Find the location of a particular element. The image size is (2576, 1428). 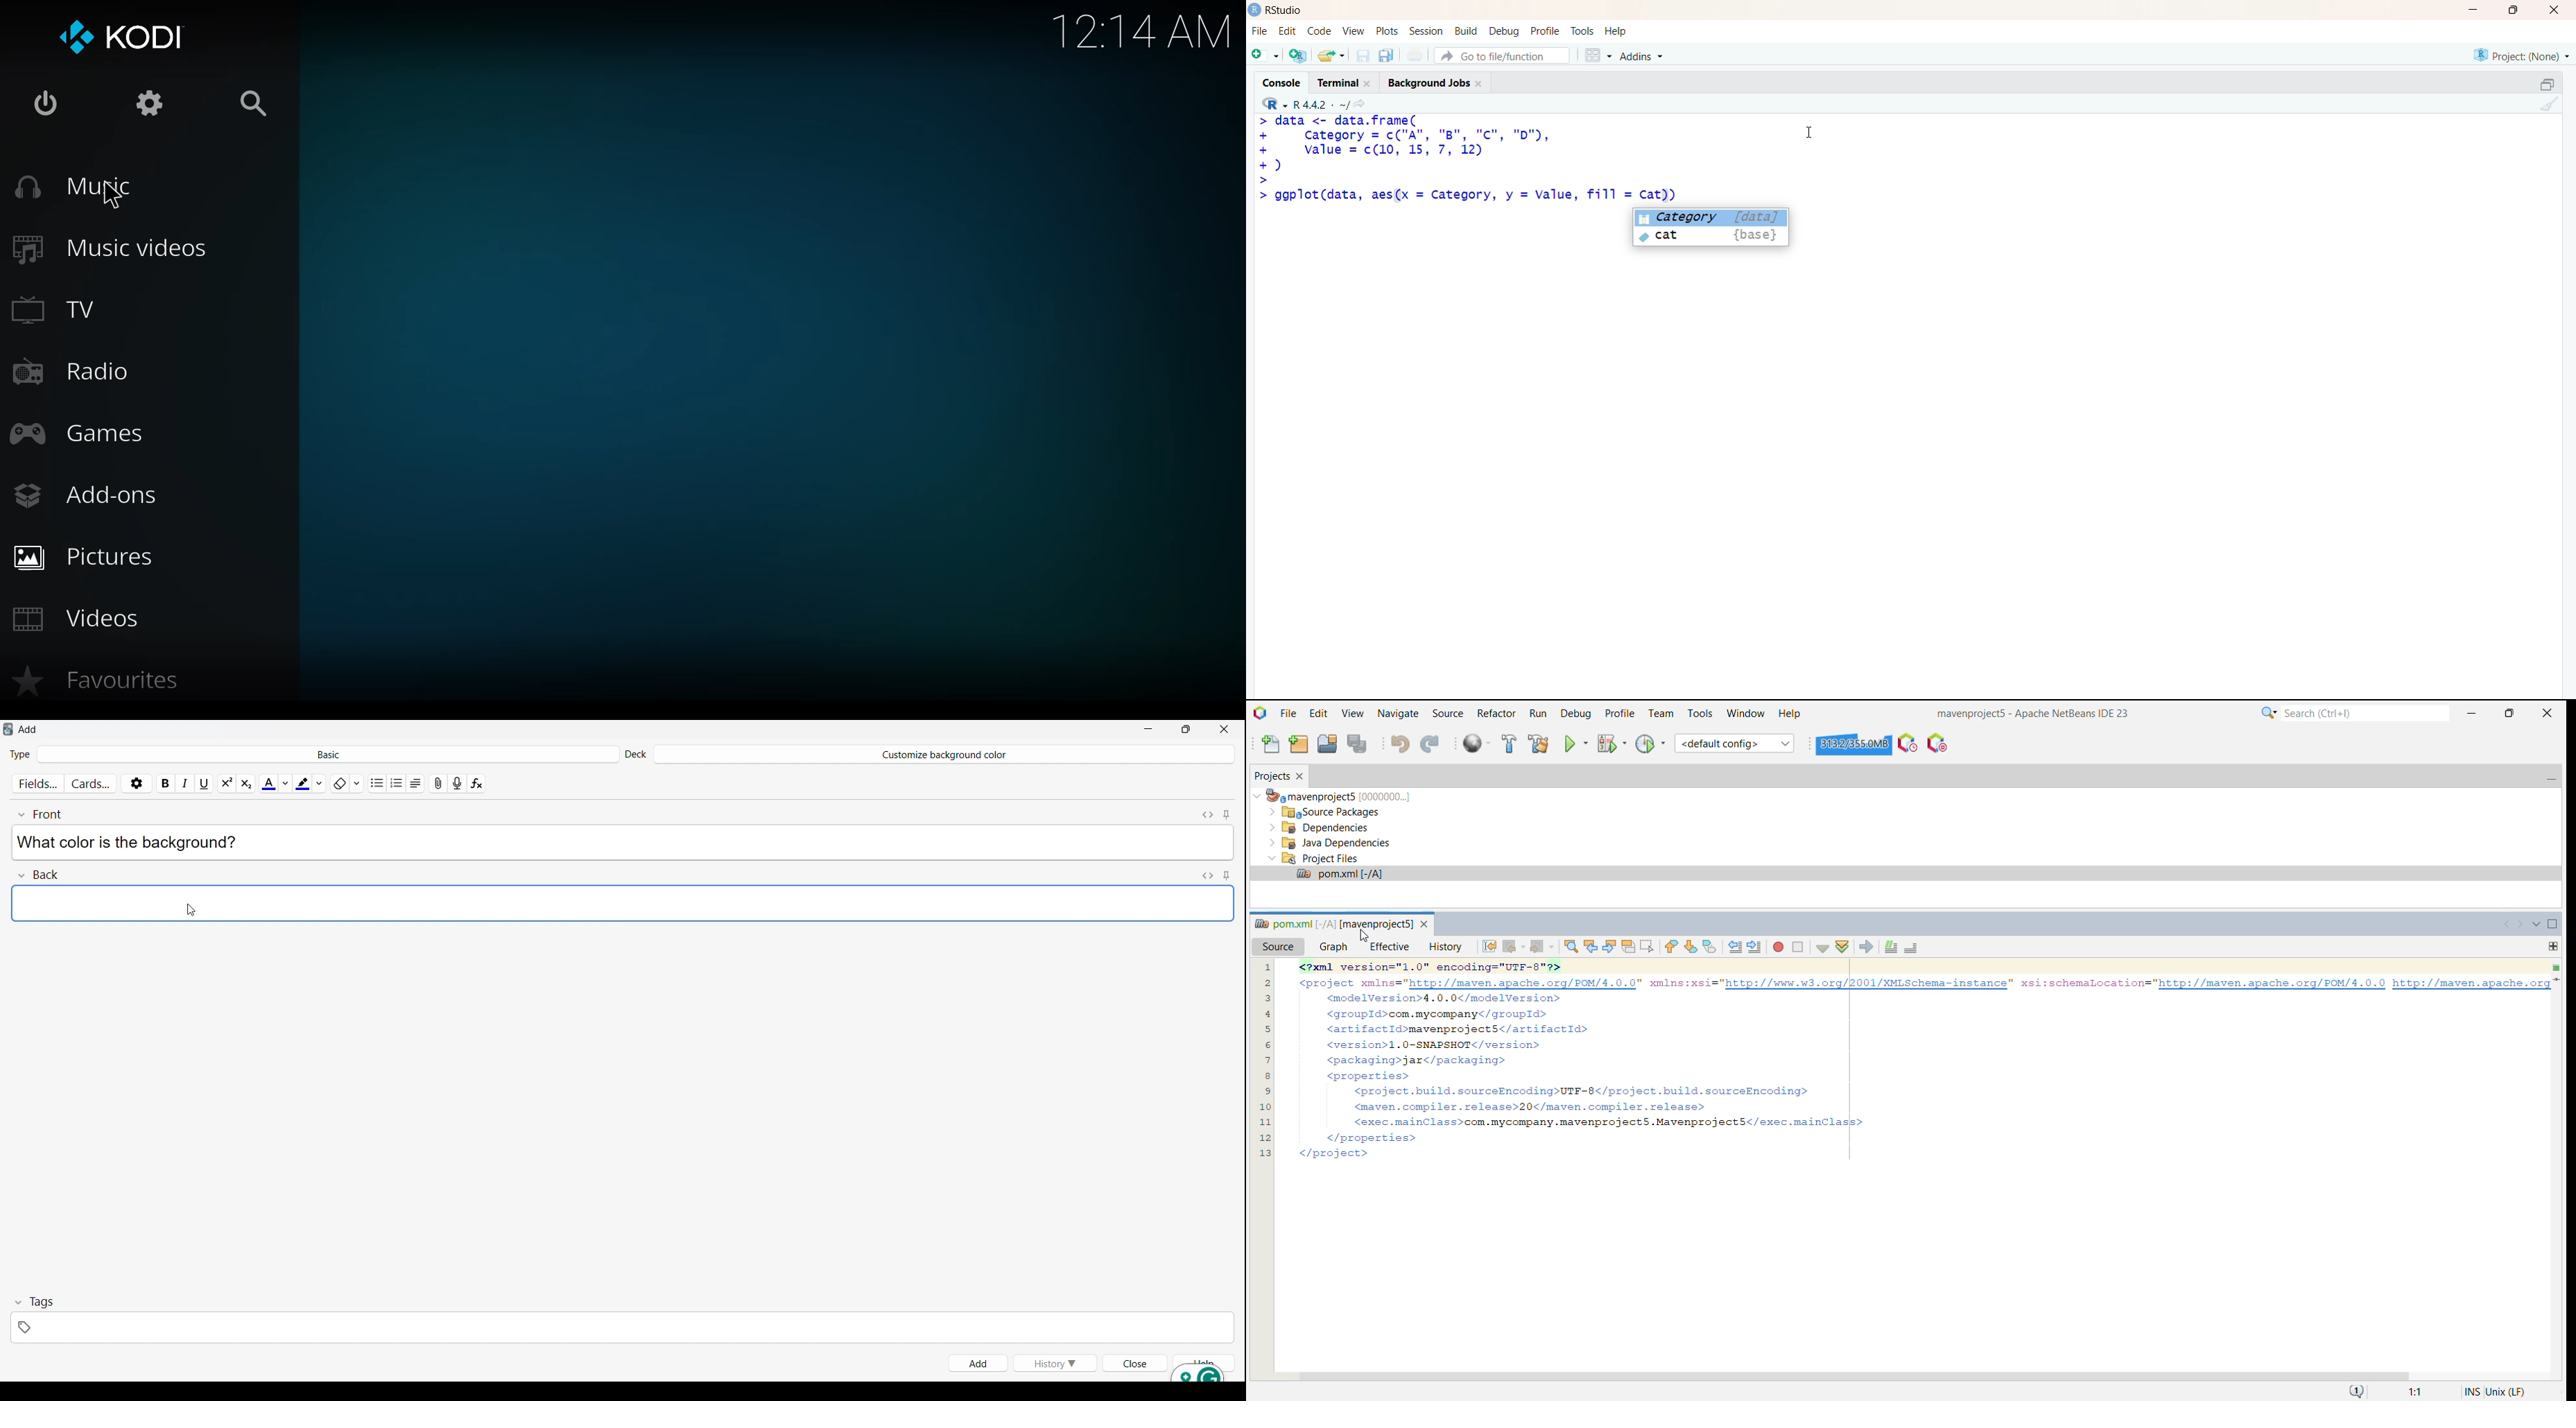

save current document is located at coordinates (1362, 55).